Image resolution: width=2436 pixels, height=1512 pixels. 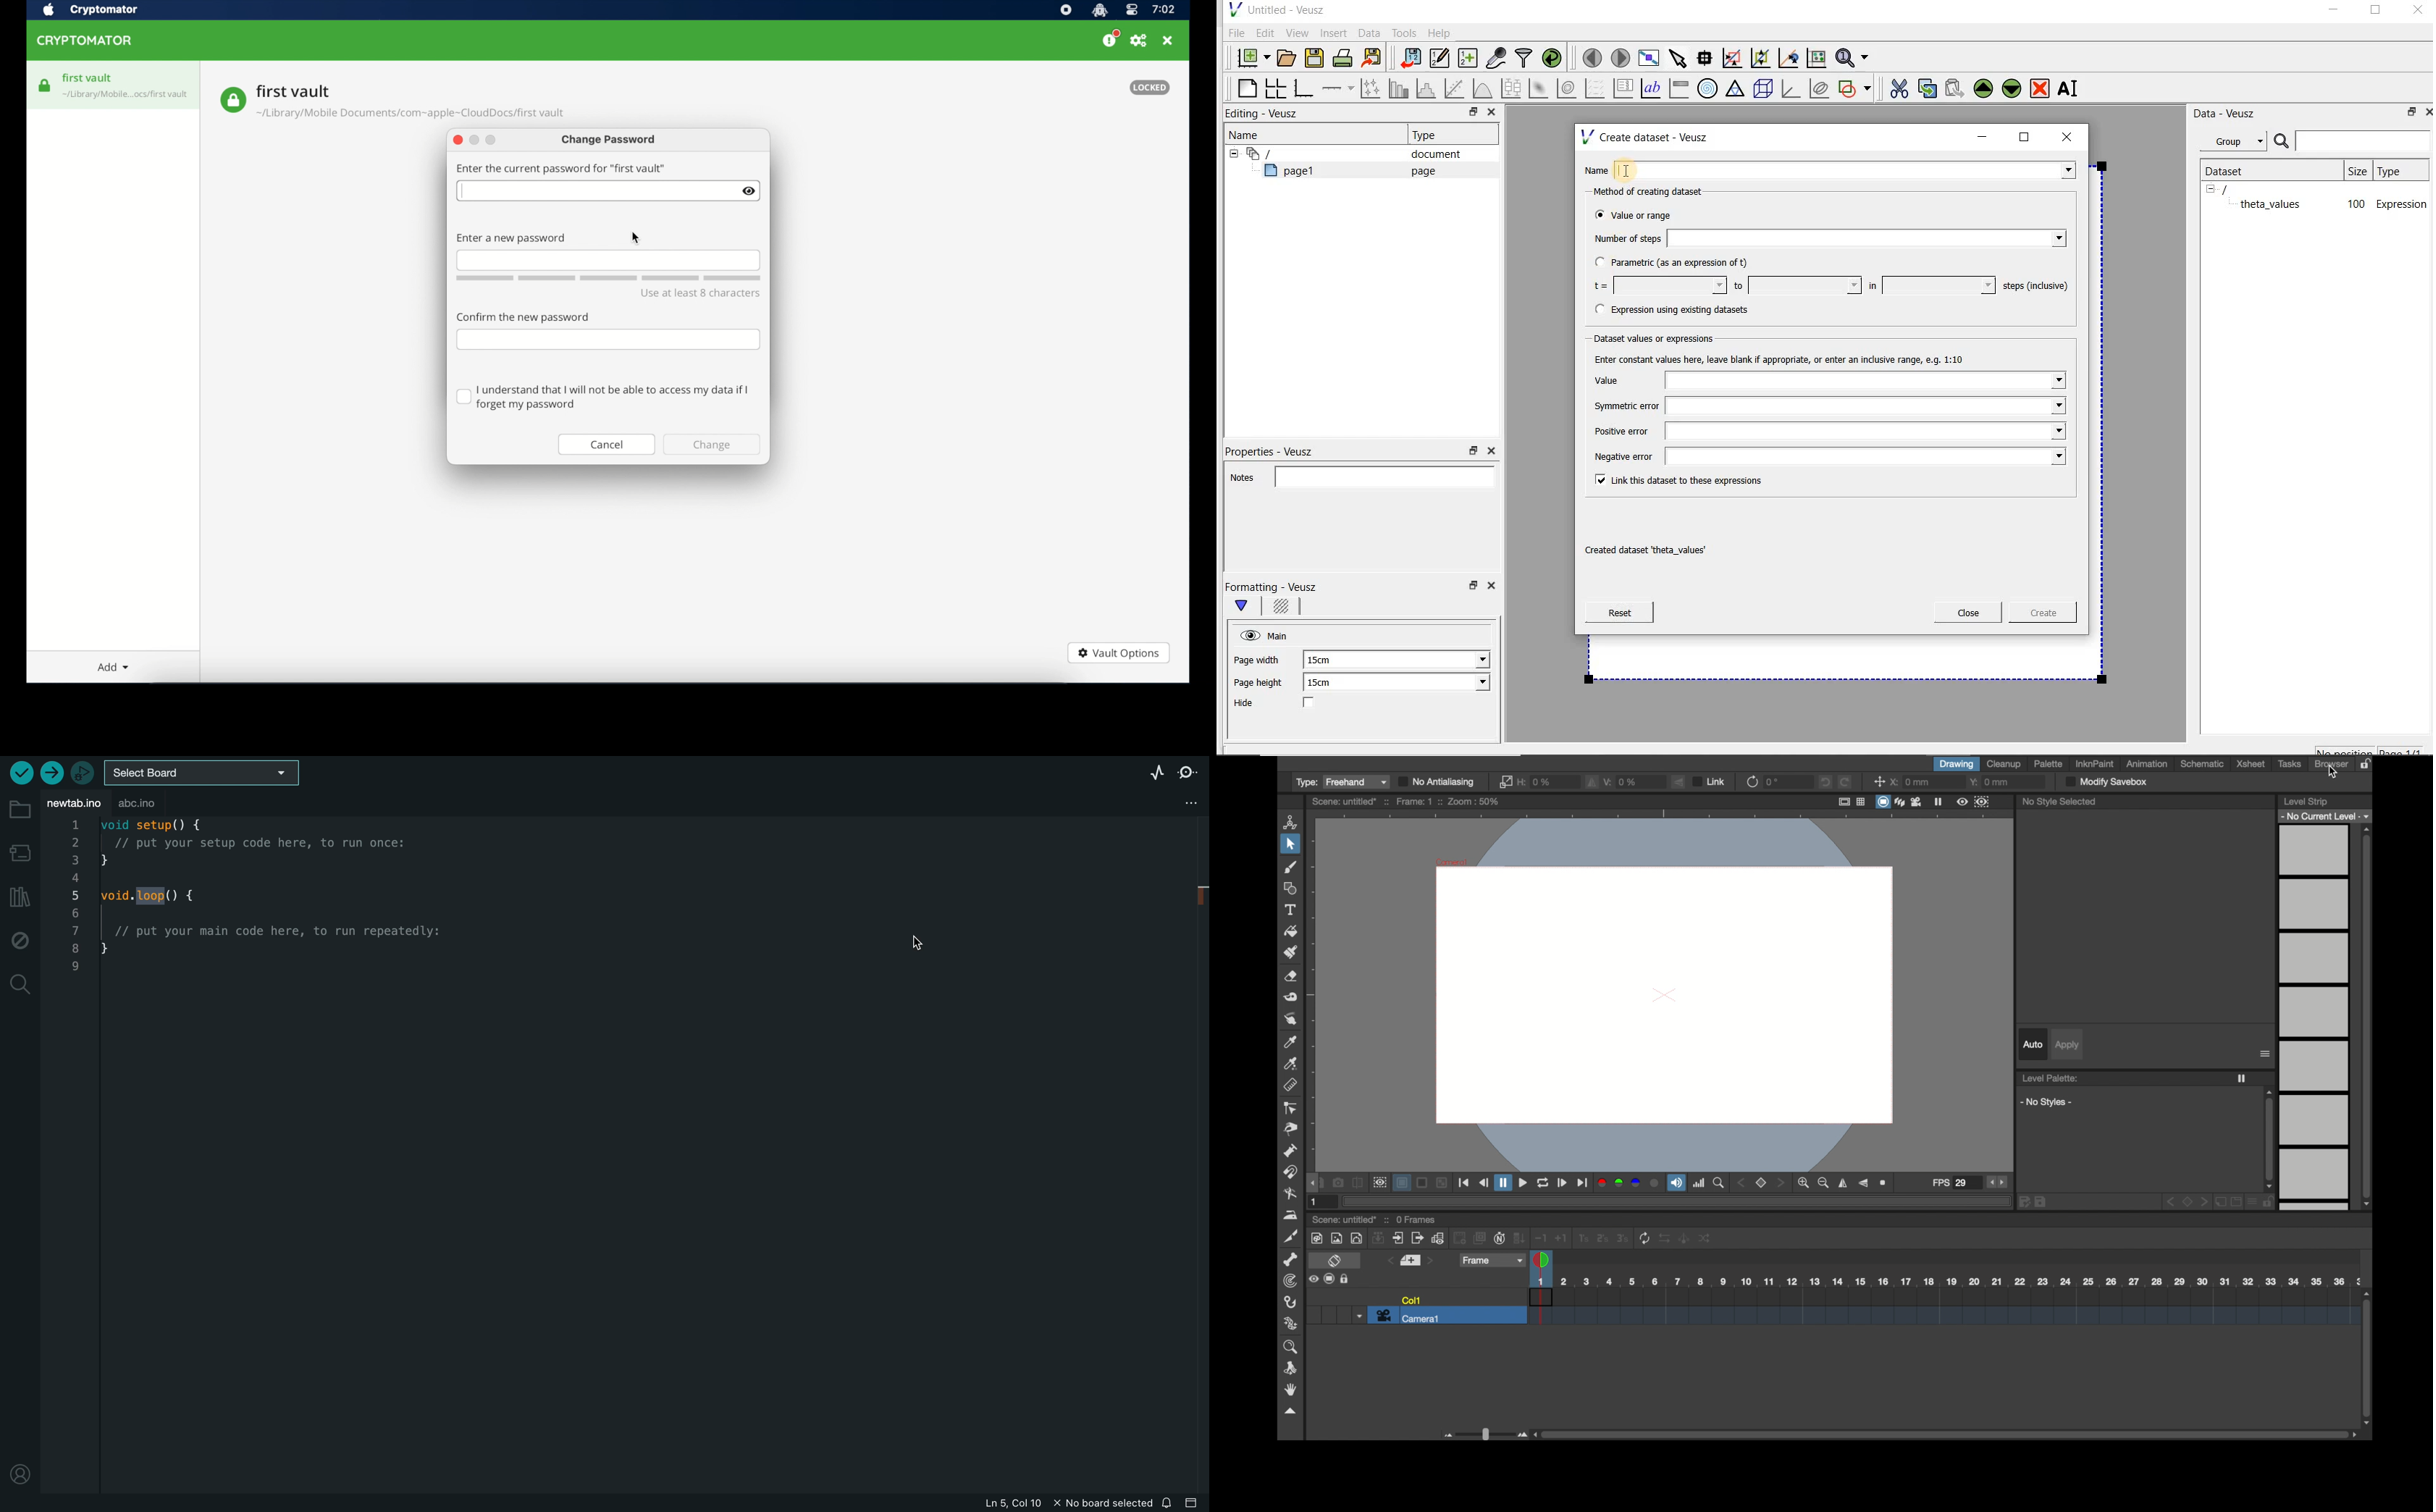 I want to click on Hide, so click(x=1288, y=704).